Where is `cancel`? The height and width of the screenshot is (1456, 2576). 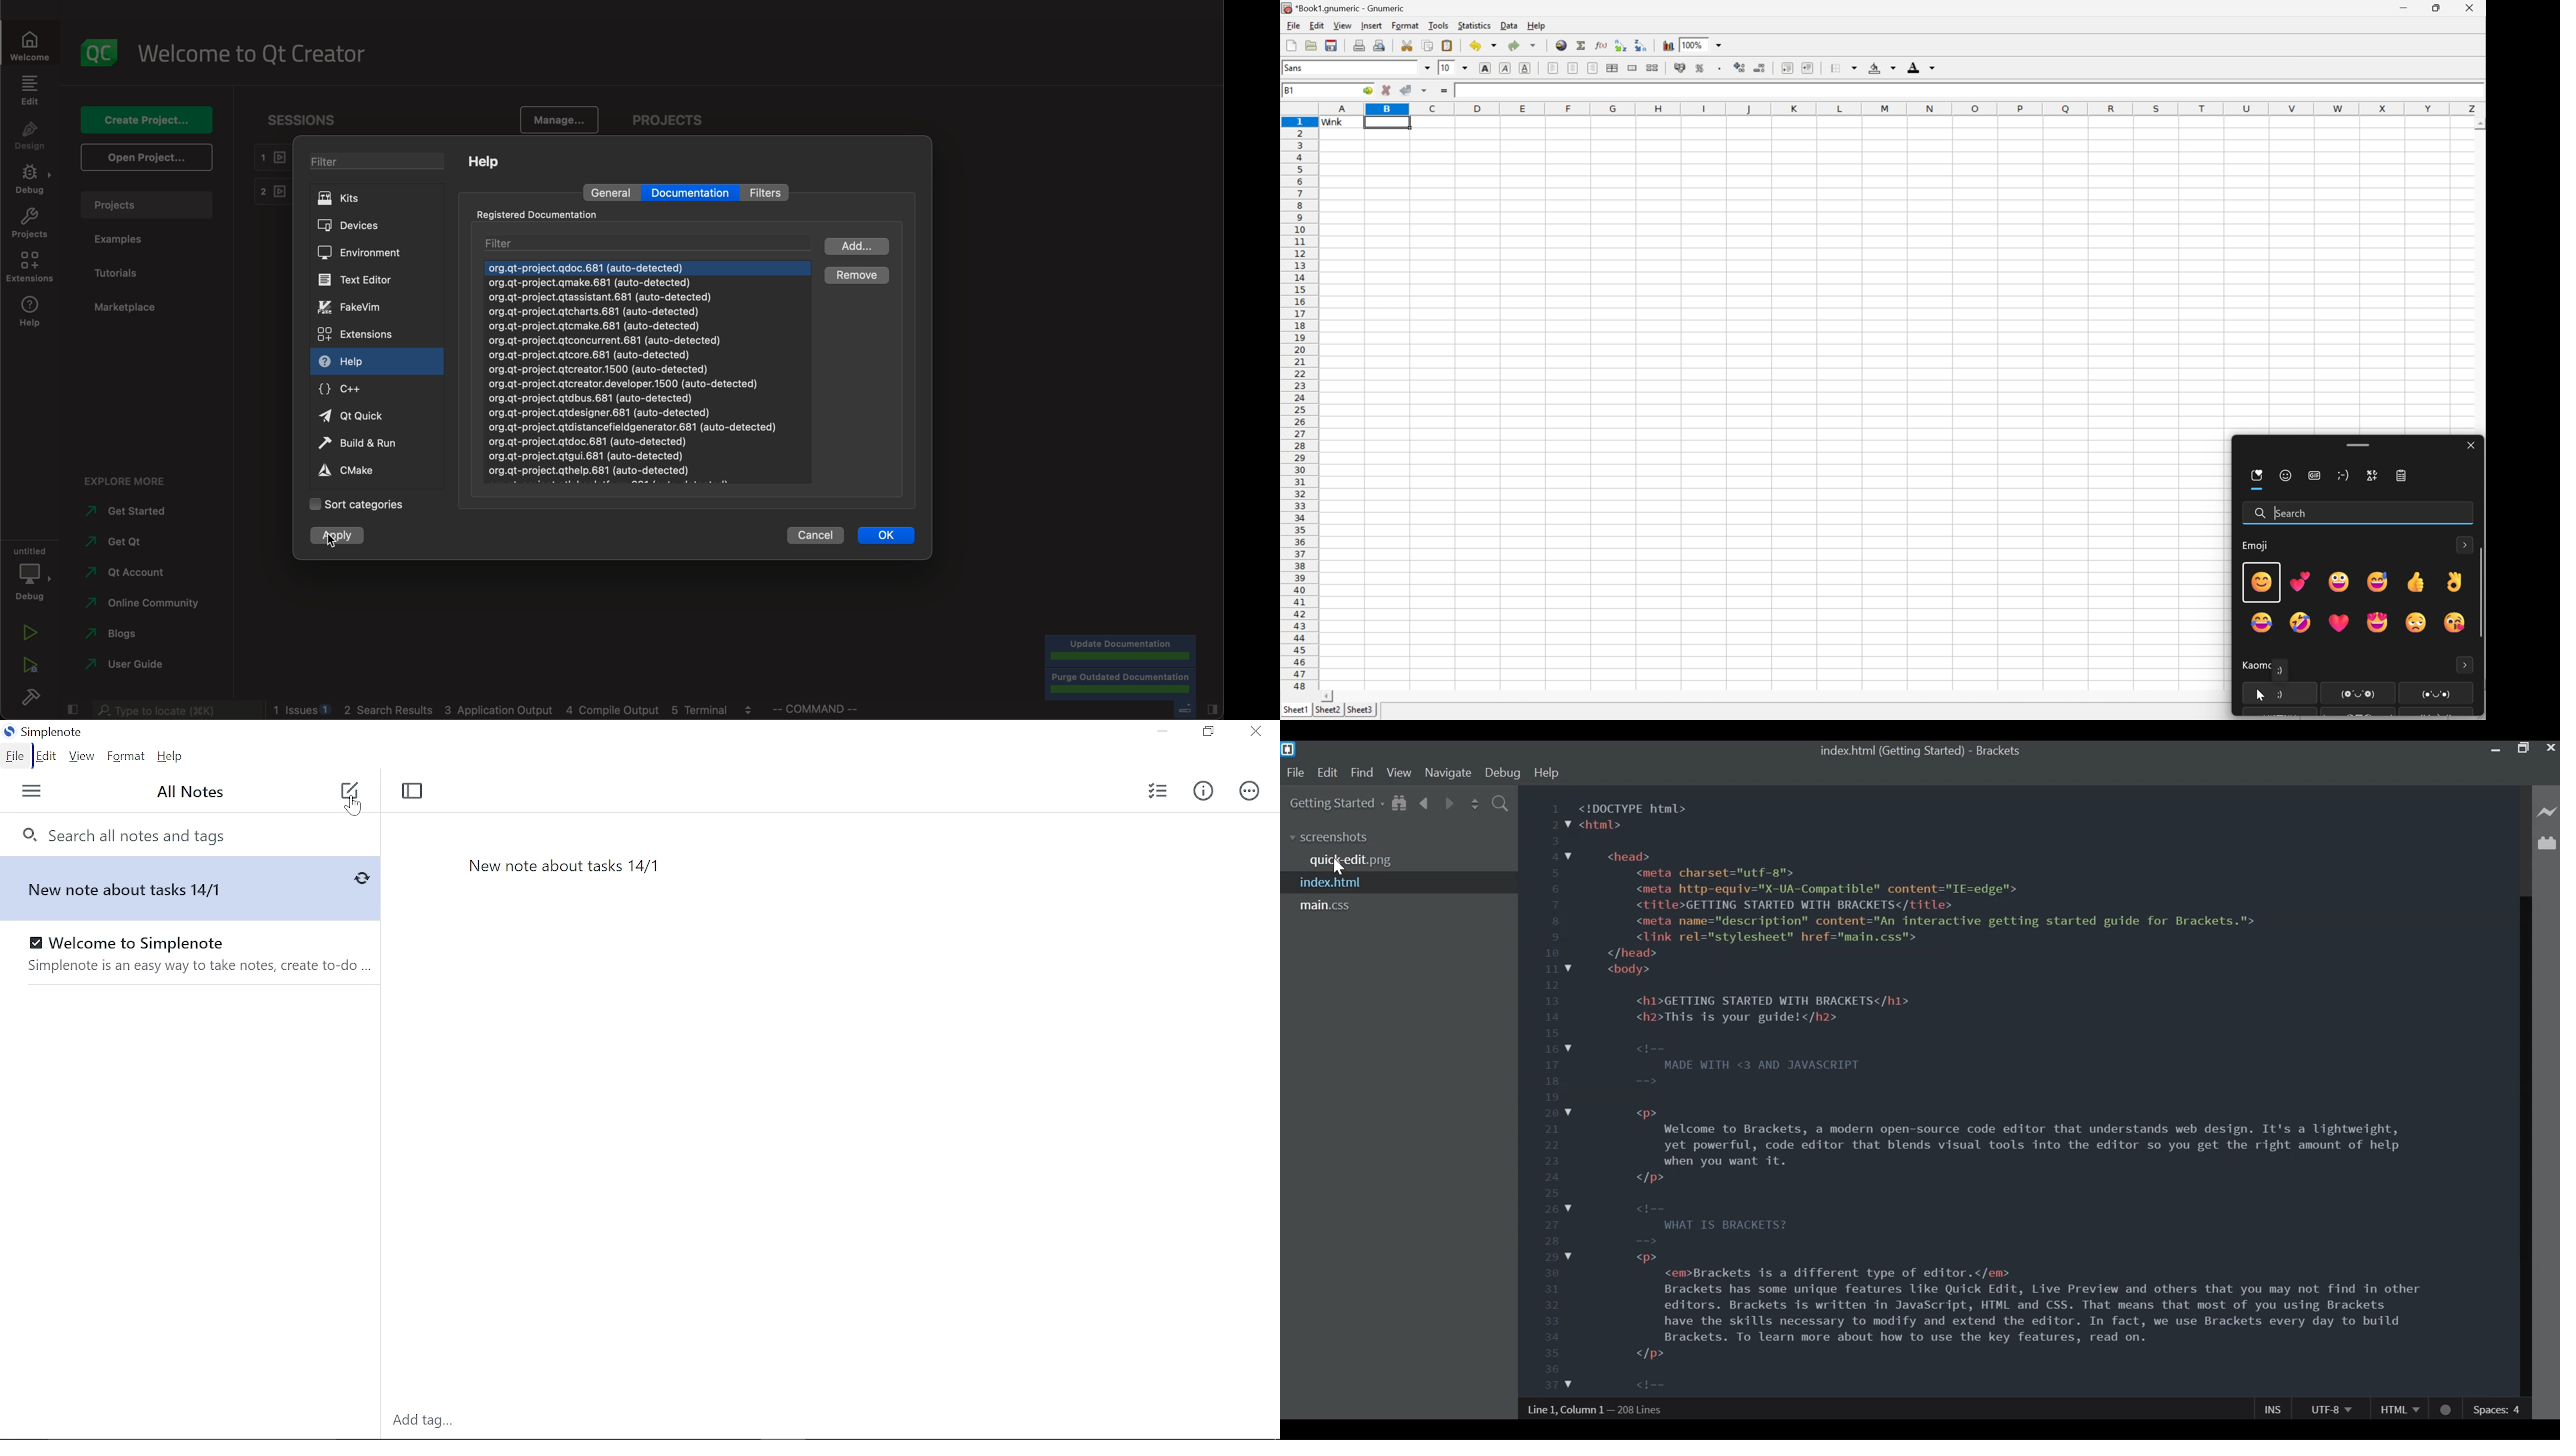 cancel is located at coordinates (803, 535).